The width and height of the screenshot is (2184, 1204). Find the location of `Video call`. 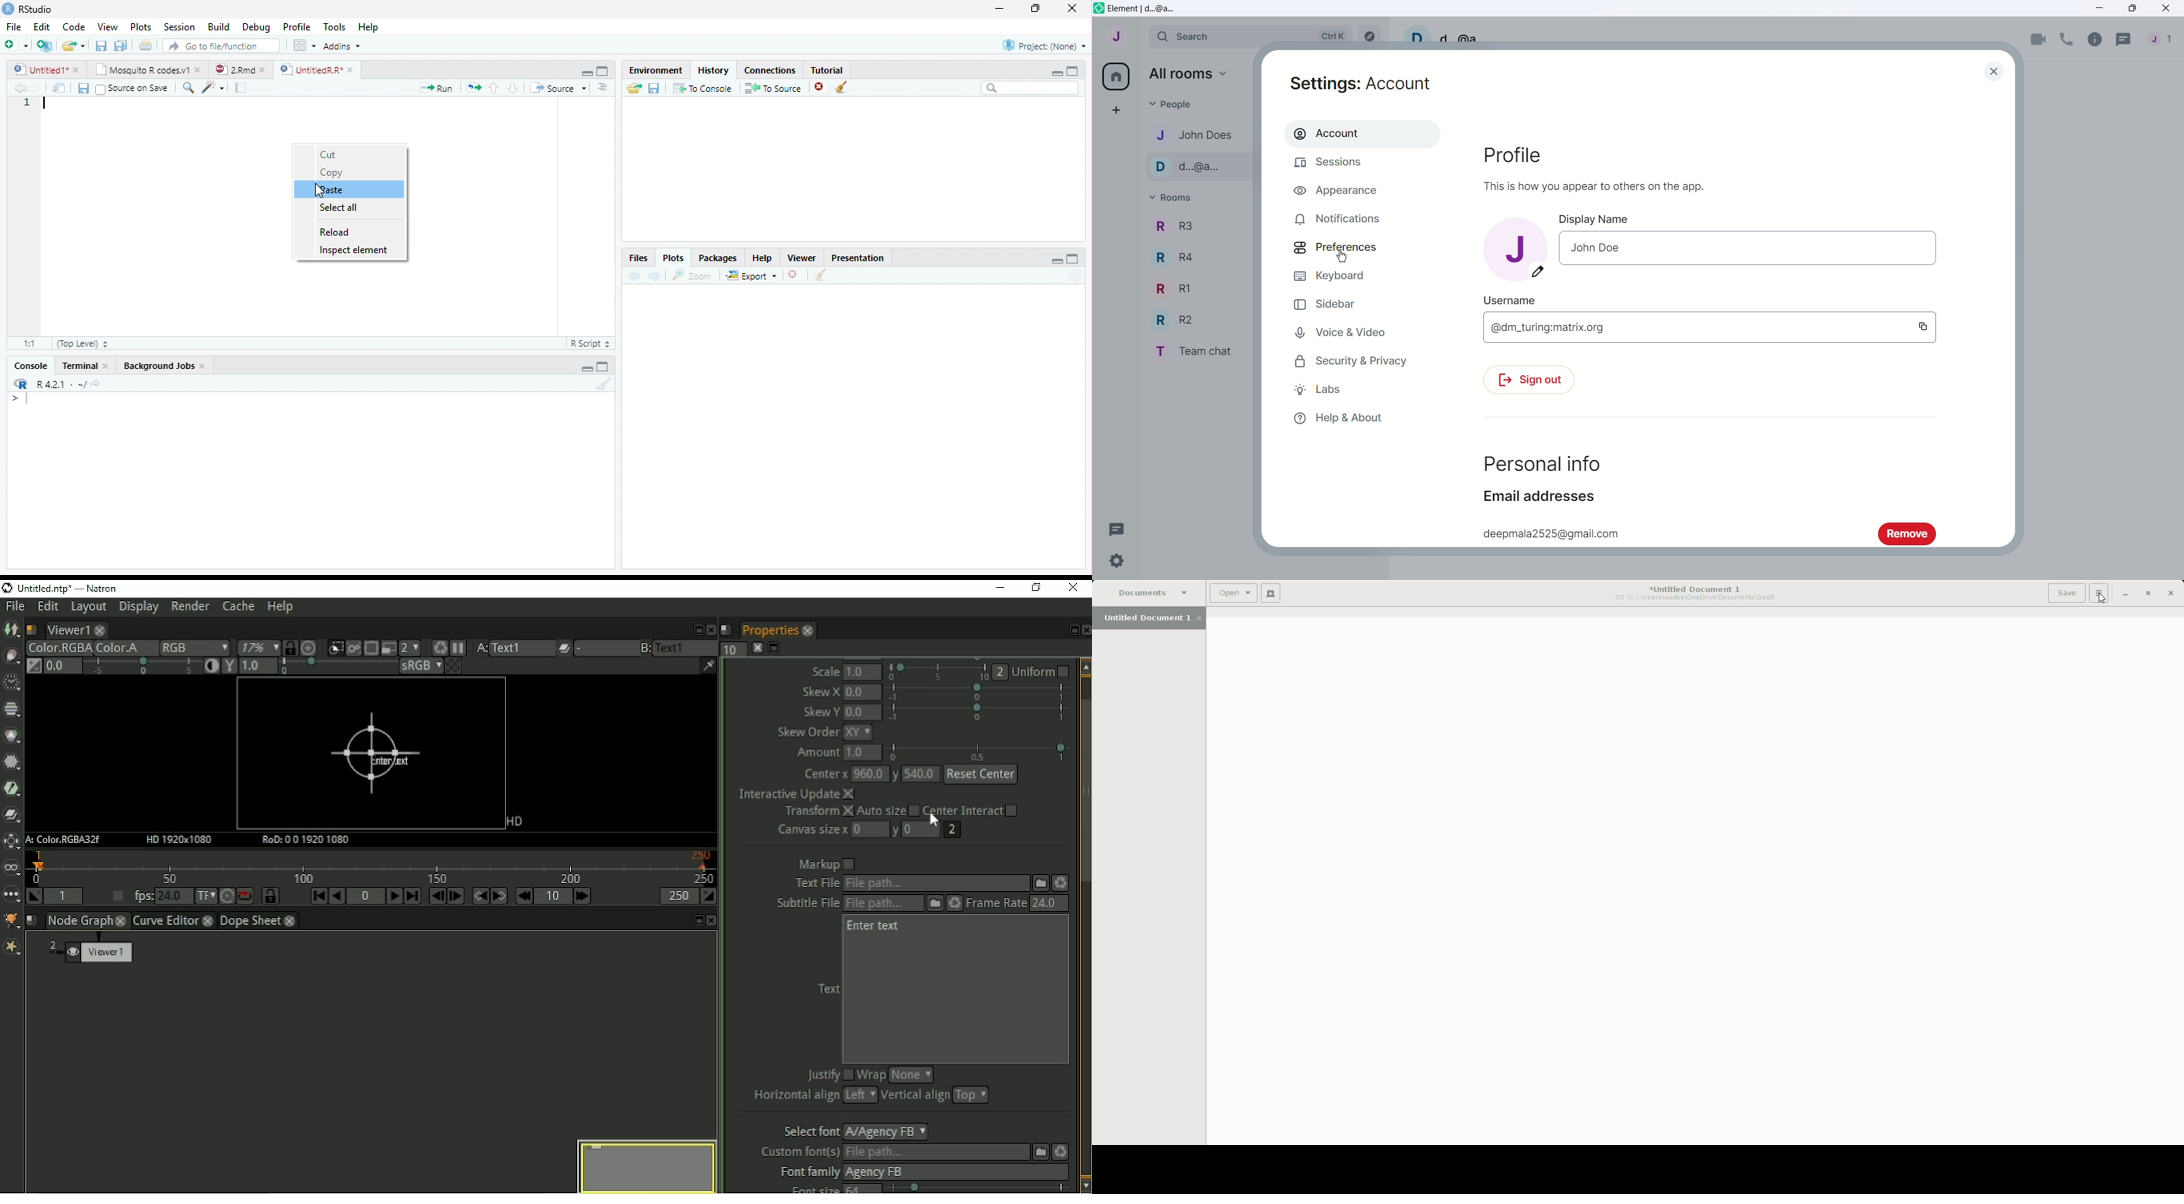

Video call is located at coordinates (2038, 40).